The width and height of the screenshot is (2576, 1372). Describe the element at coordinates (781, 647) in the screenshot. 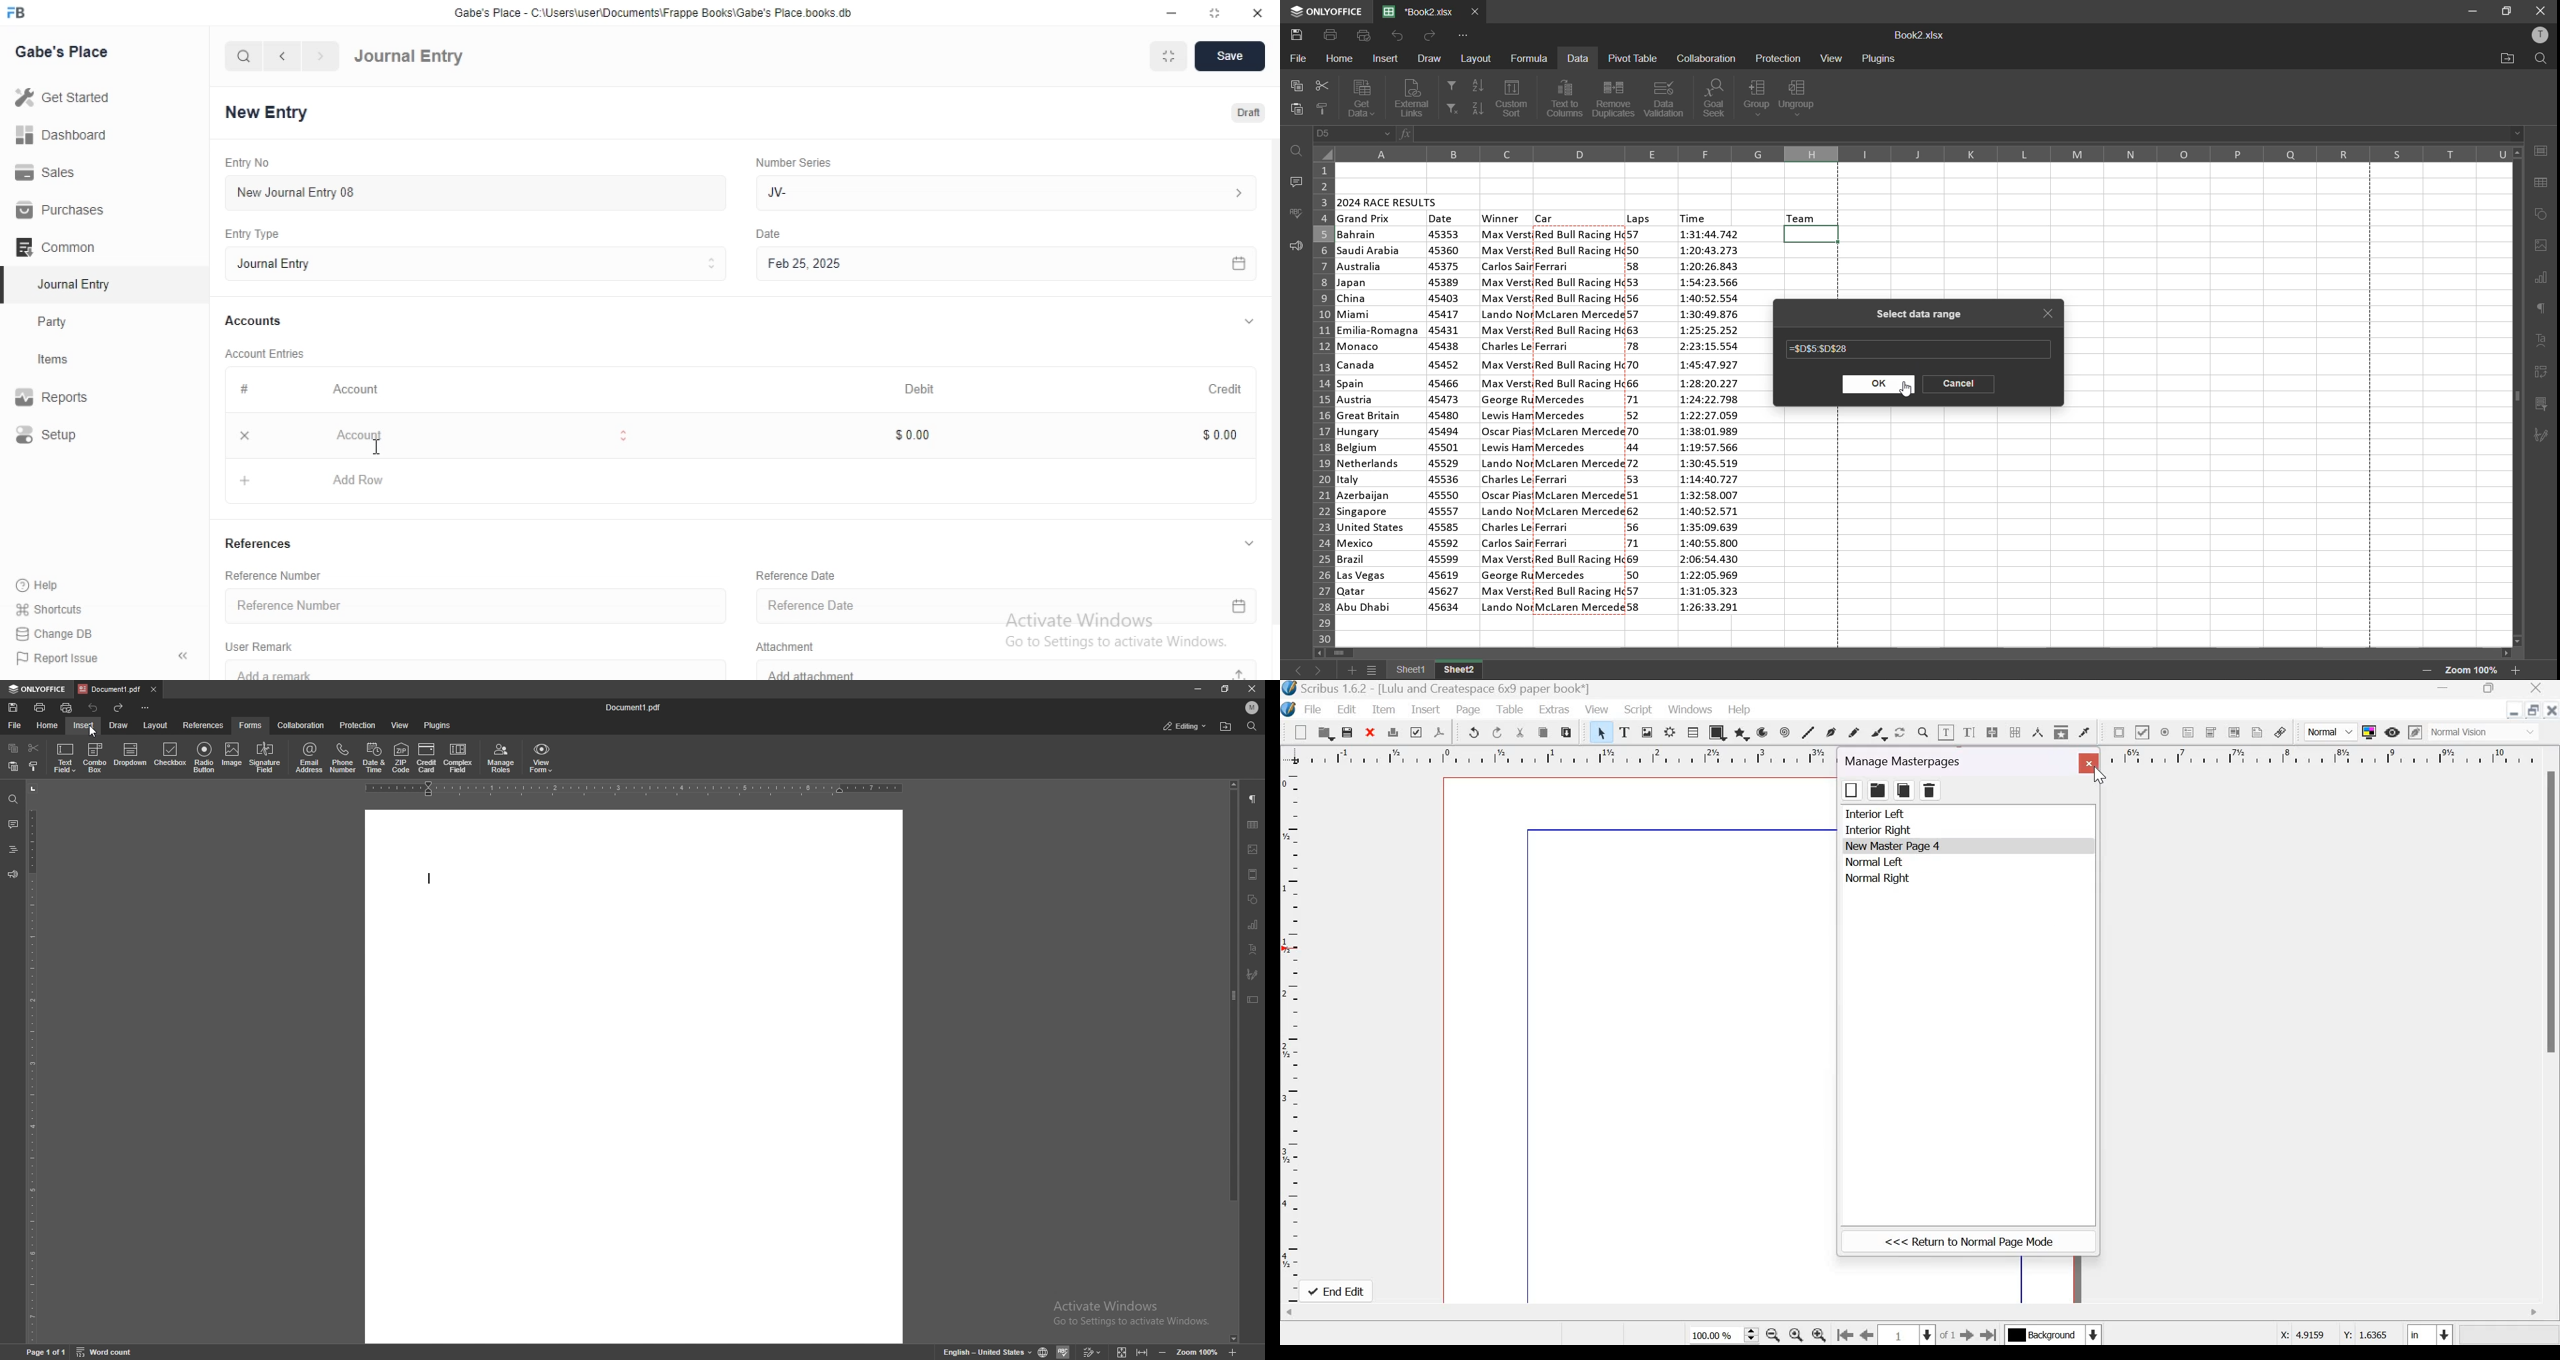

I see `Attachment` at that location.